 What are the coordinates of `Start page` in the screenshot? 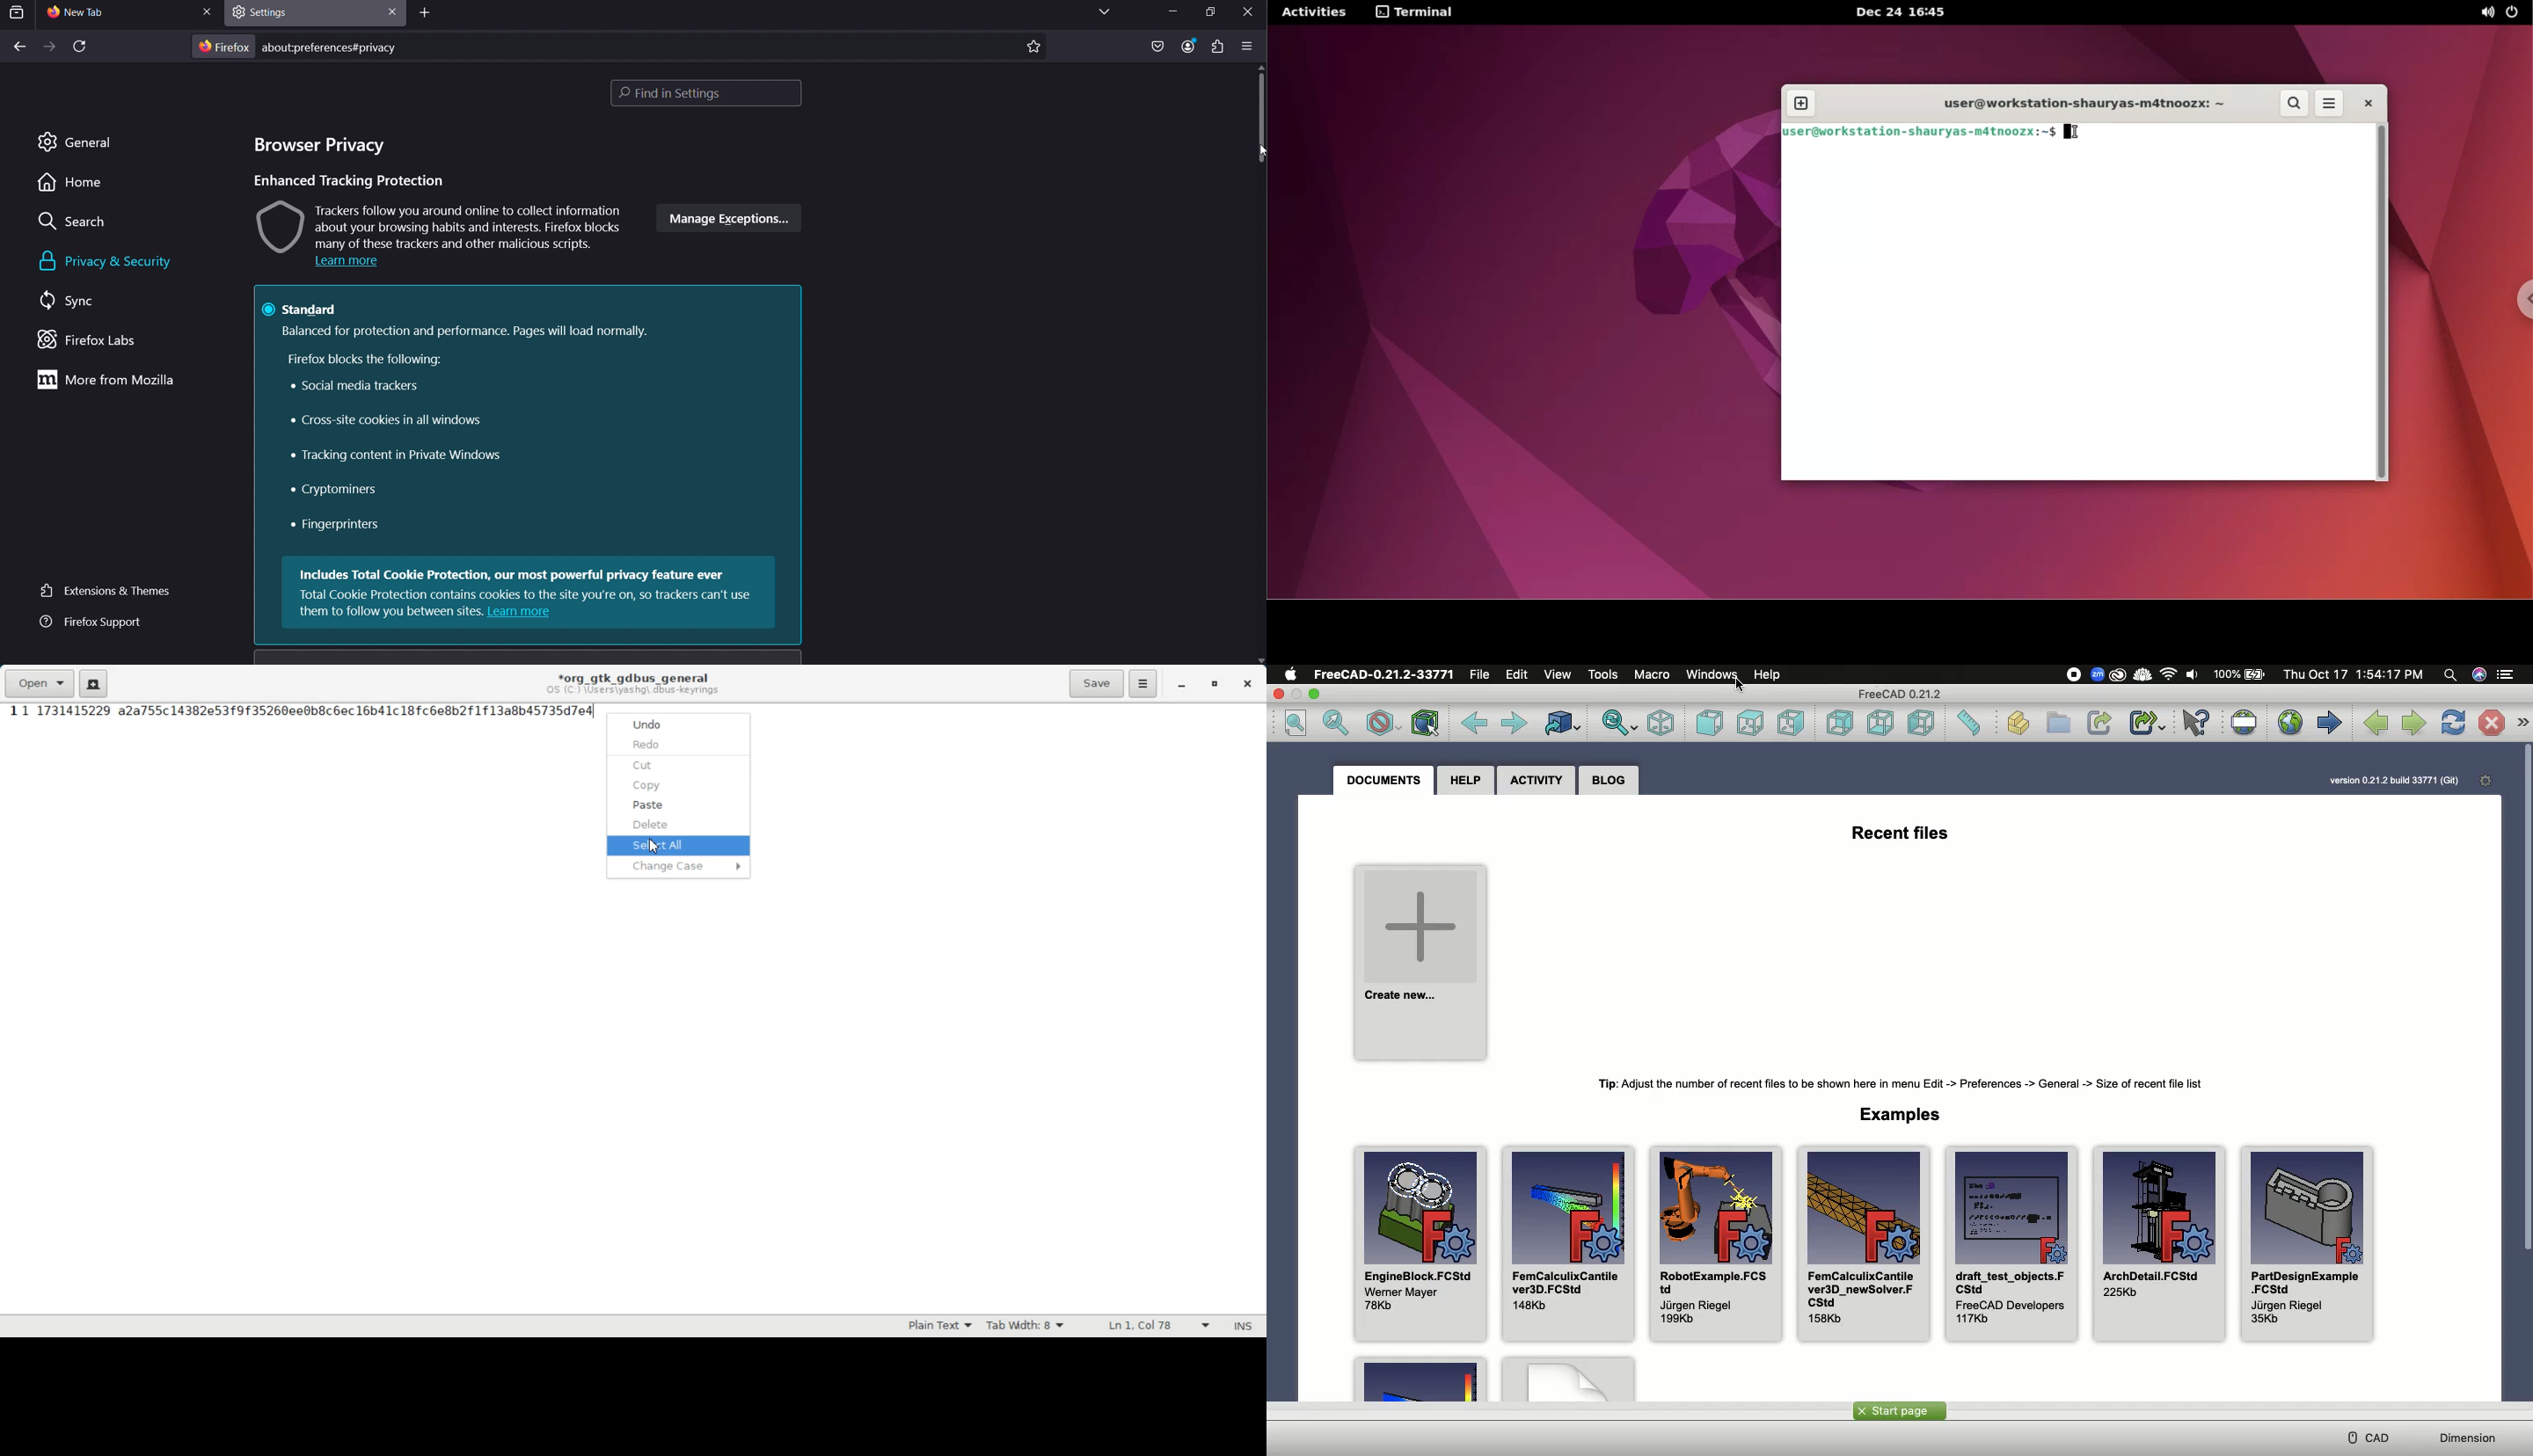 It's located at (2329, 721).